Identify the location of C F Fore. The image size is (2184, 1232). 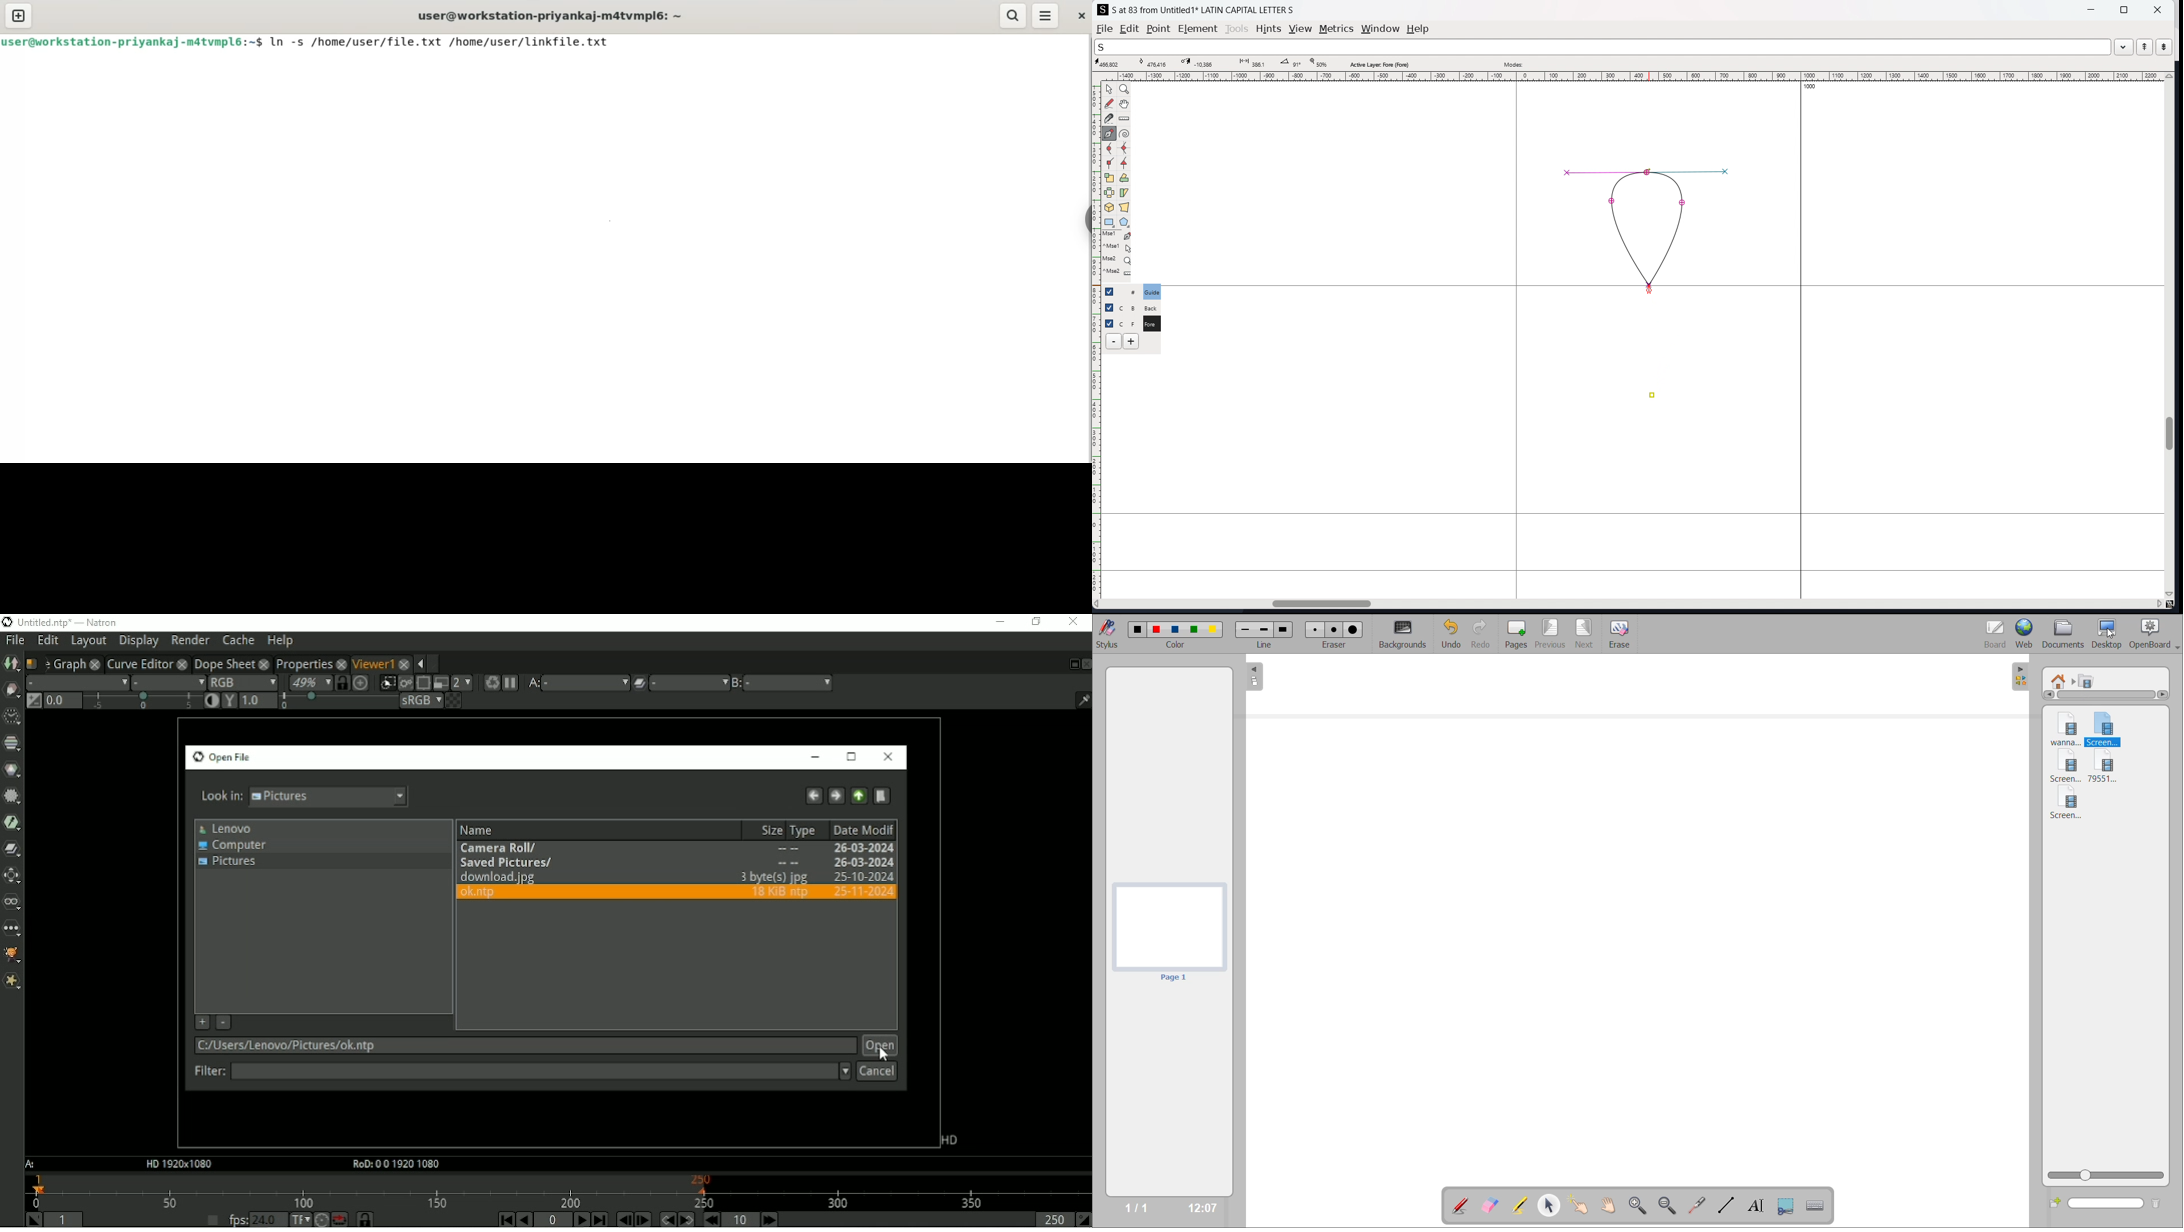
(1151, 323).